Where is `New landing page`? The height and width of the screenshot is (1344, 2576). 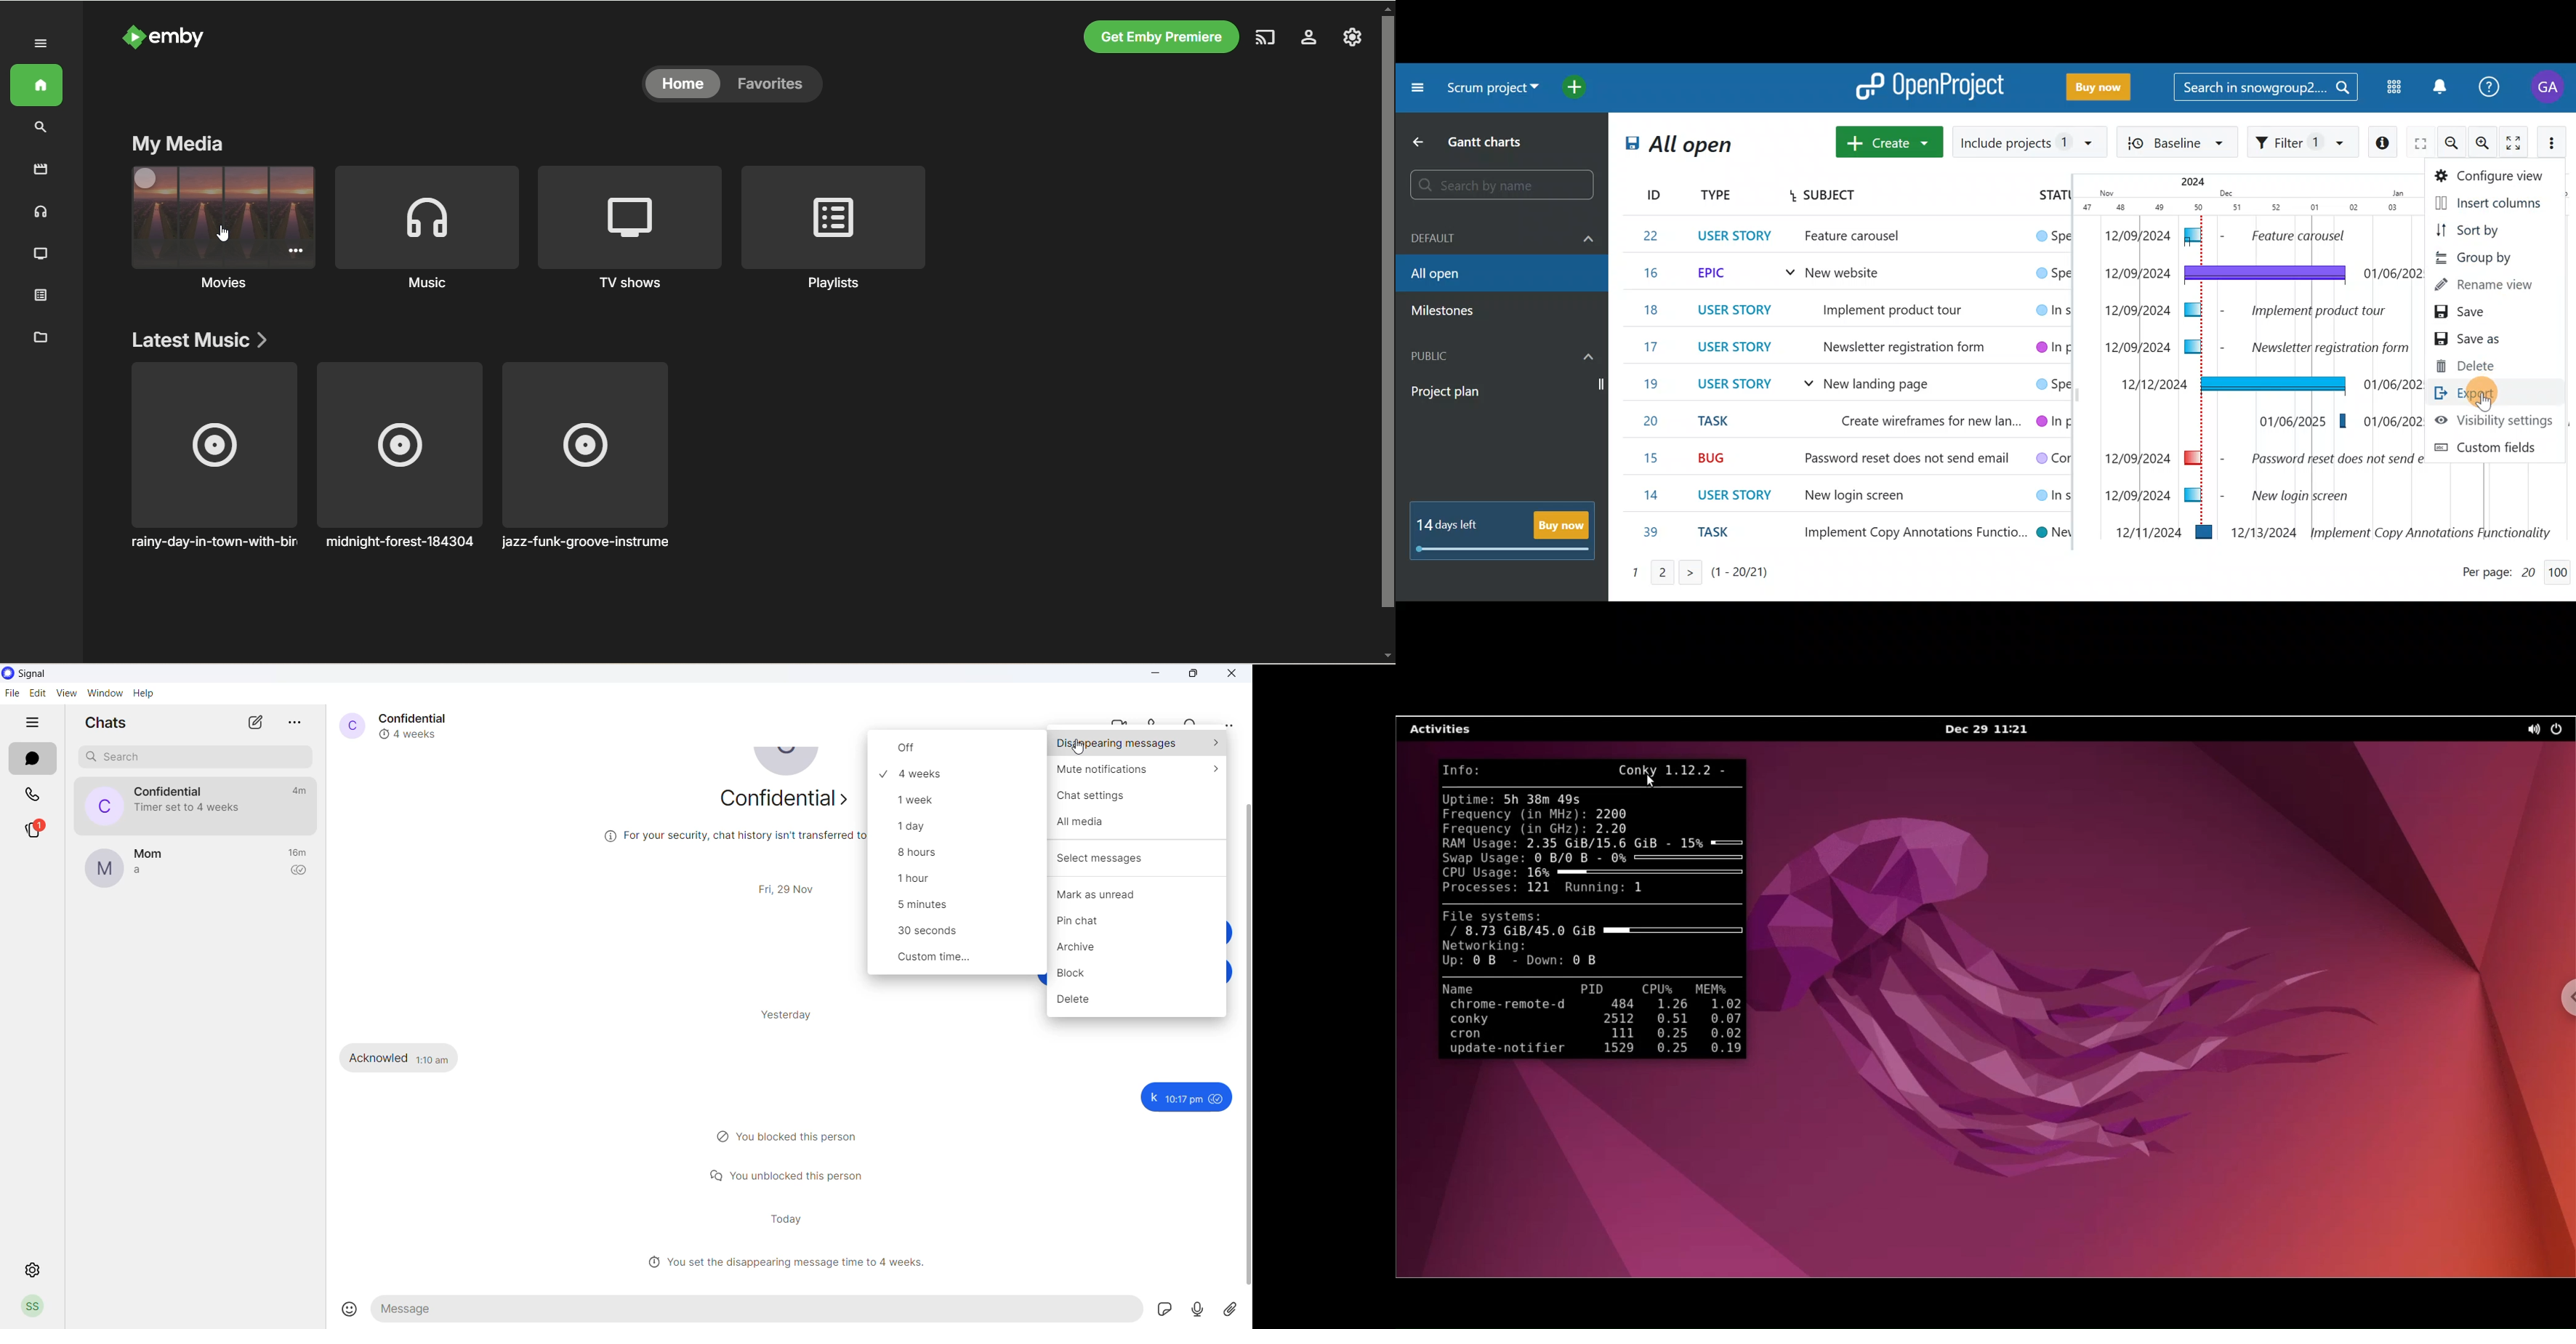
New landing page is located at coordinates (1899, 385).